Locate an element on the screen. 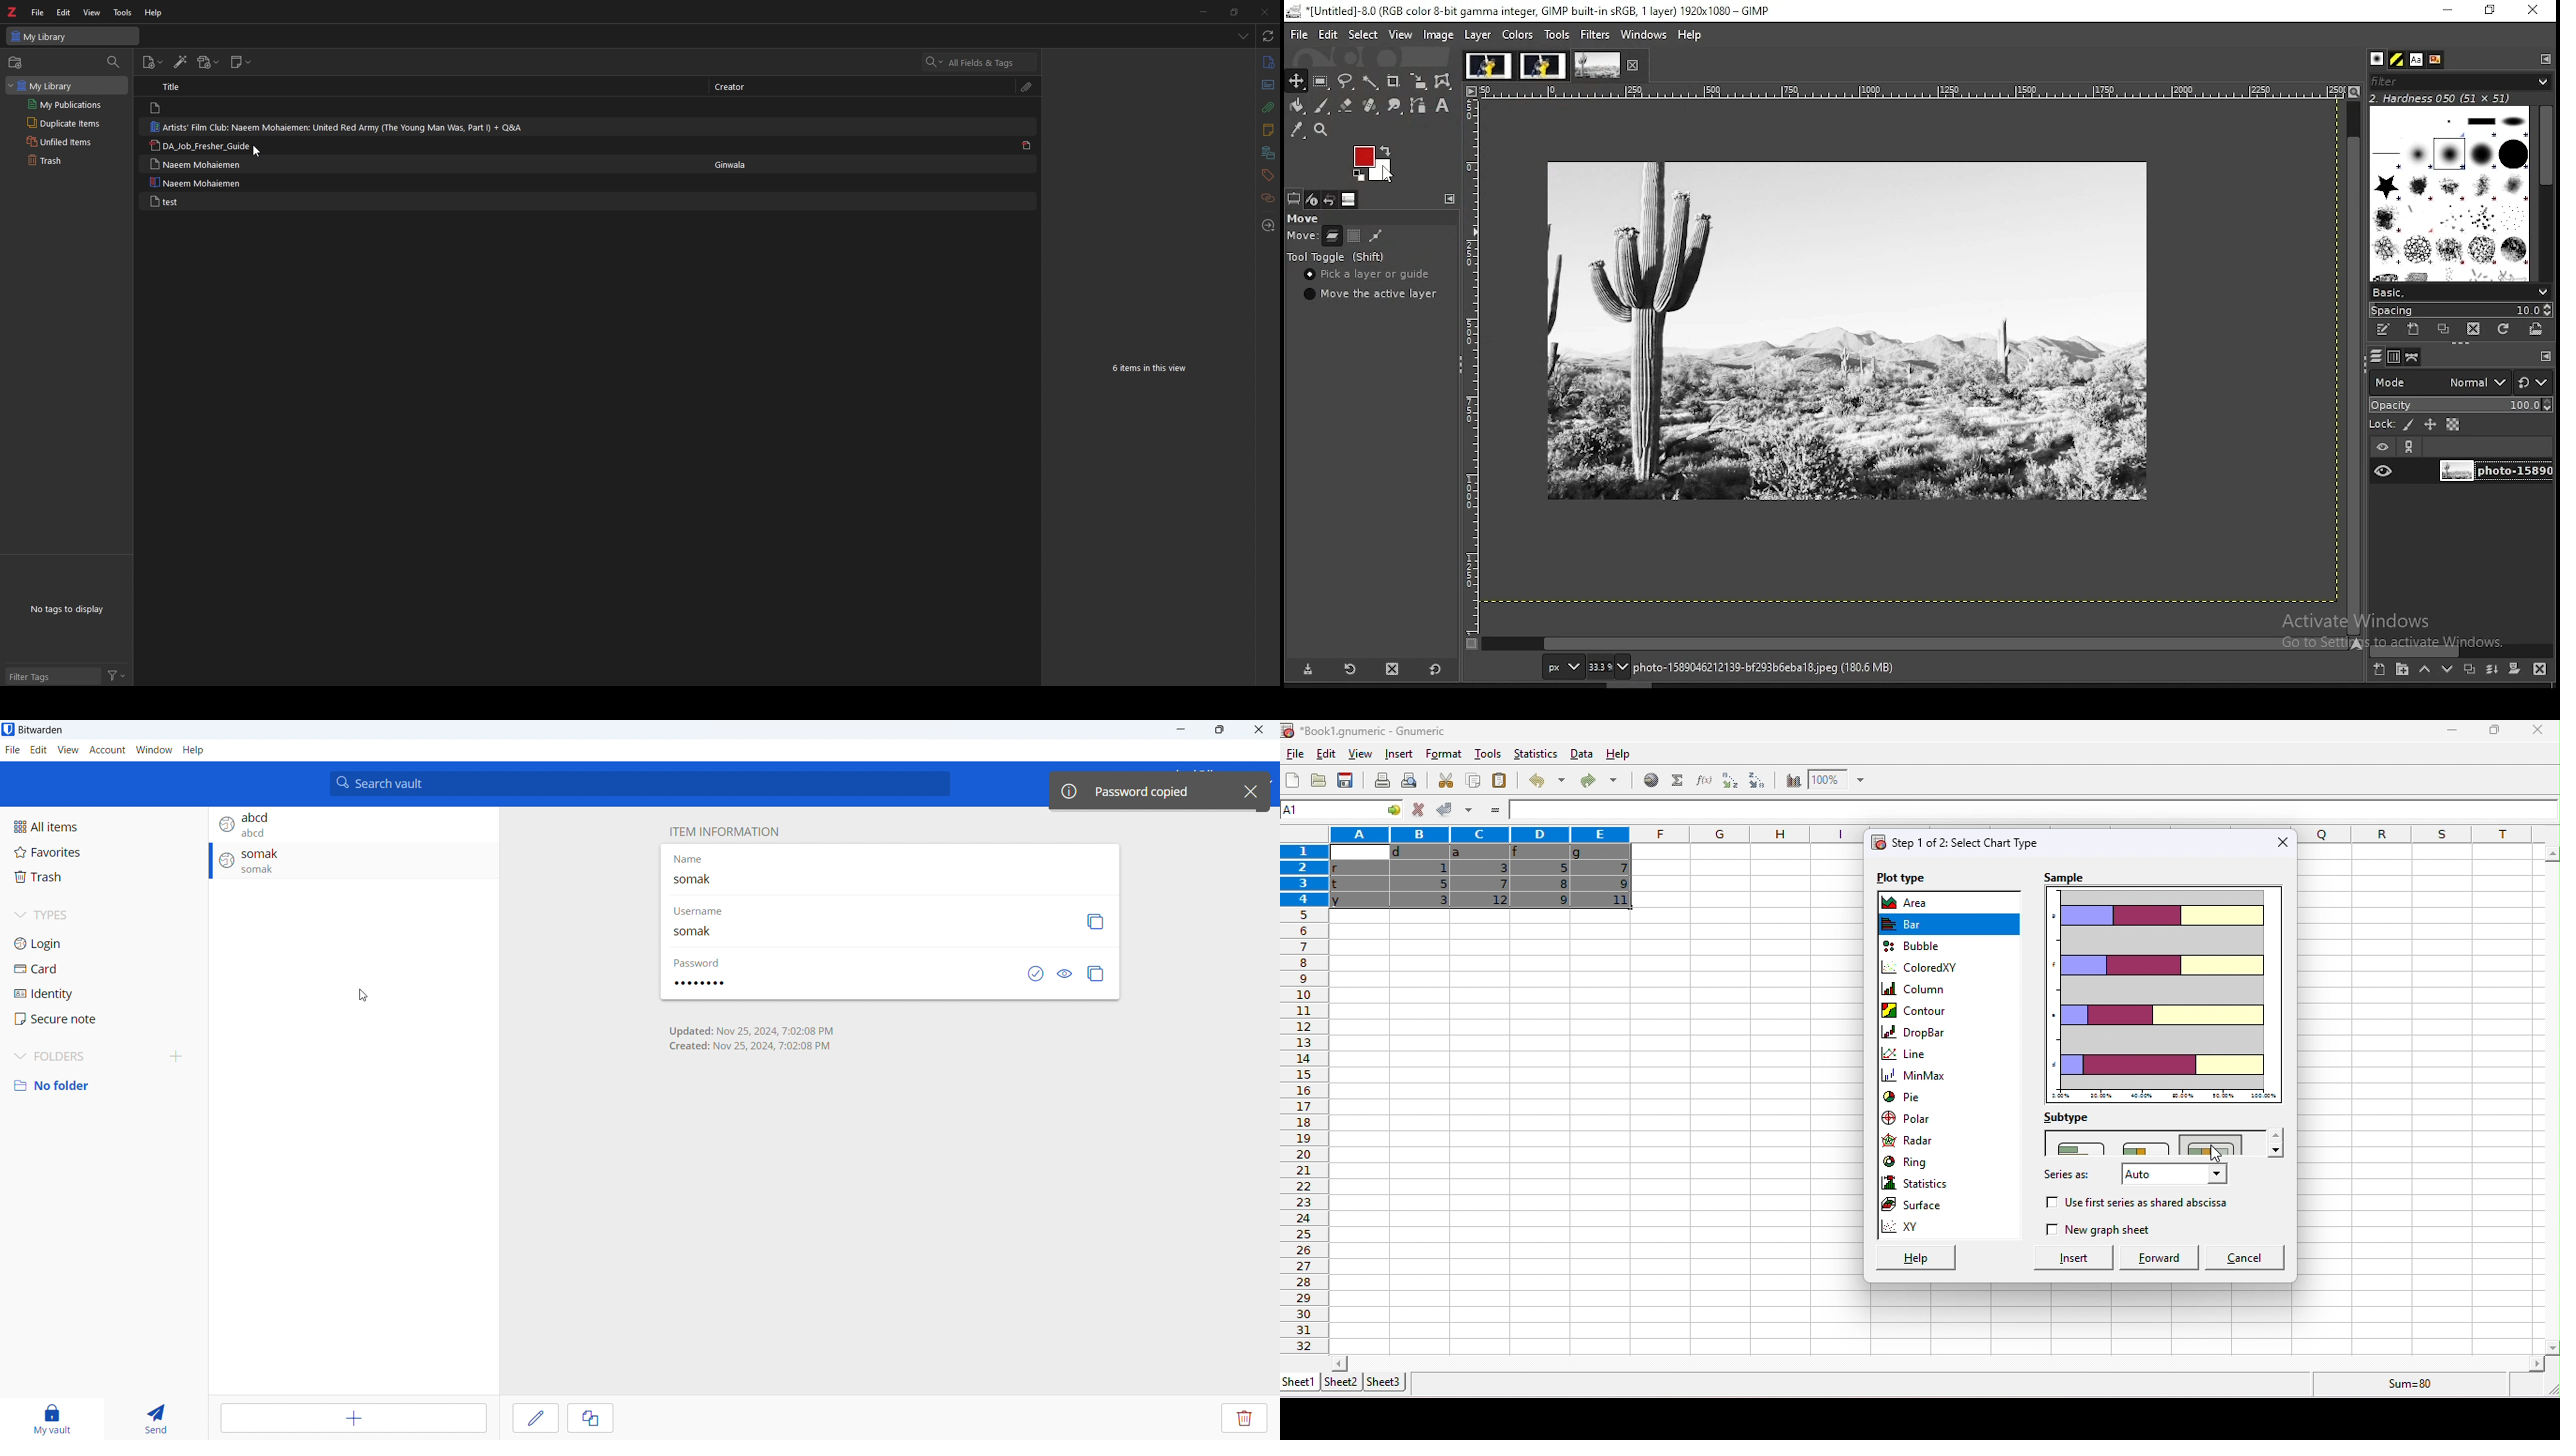  my publications is located at coordinates (67, 104).